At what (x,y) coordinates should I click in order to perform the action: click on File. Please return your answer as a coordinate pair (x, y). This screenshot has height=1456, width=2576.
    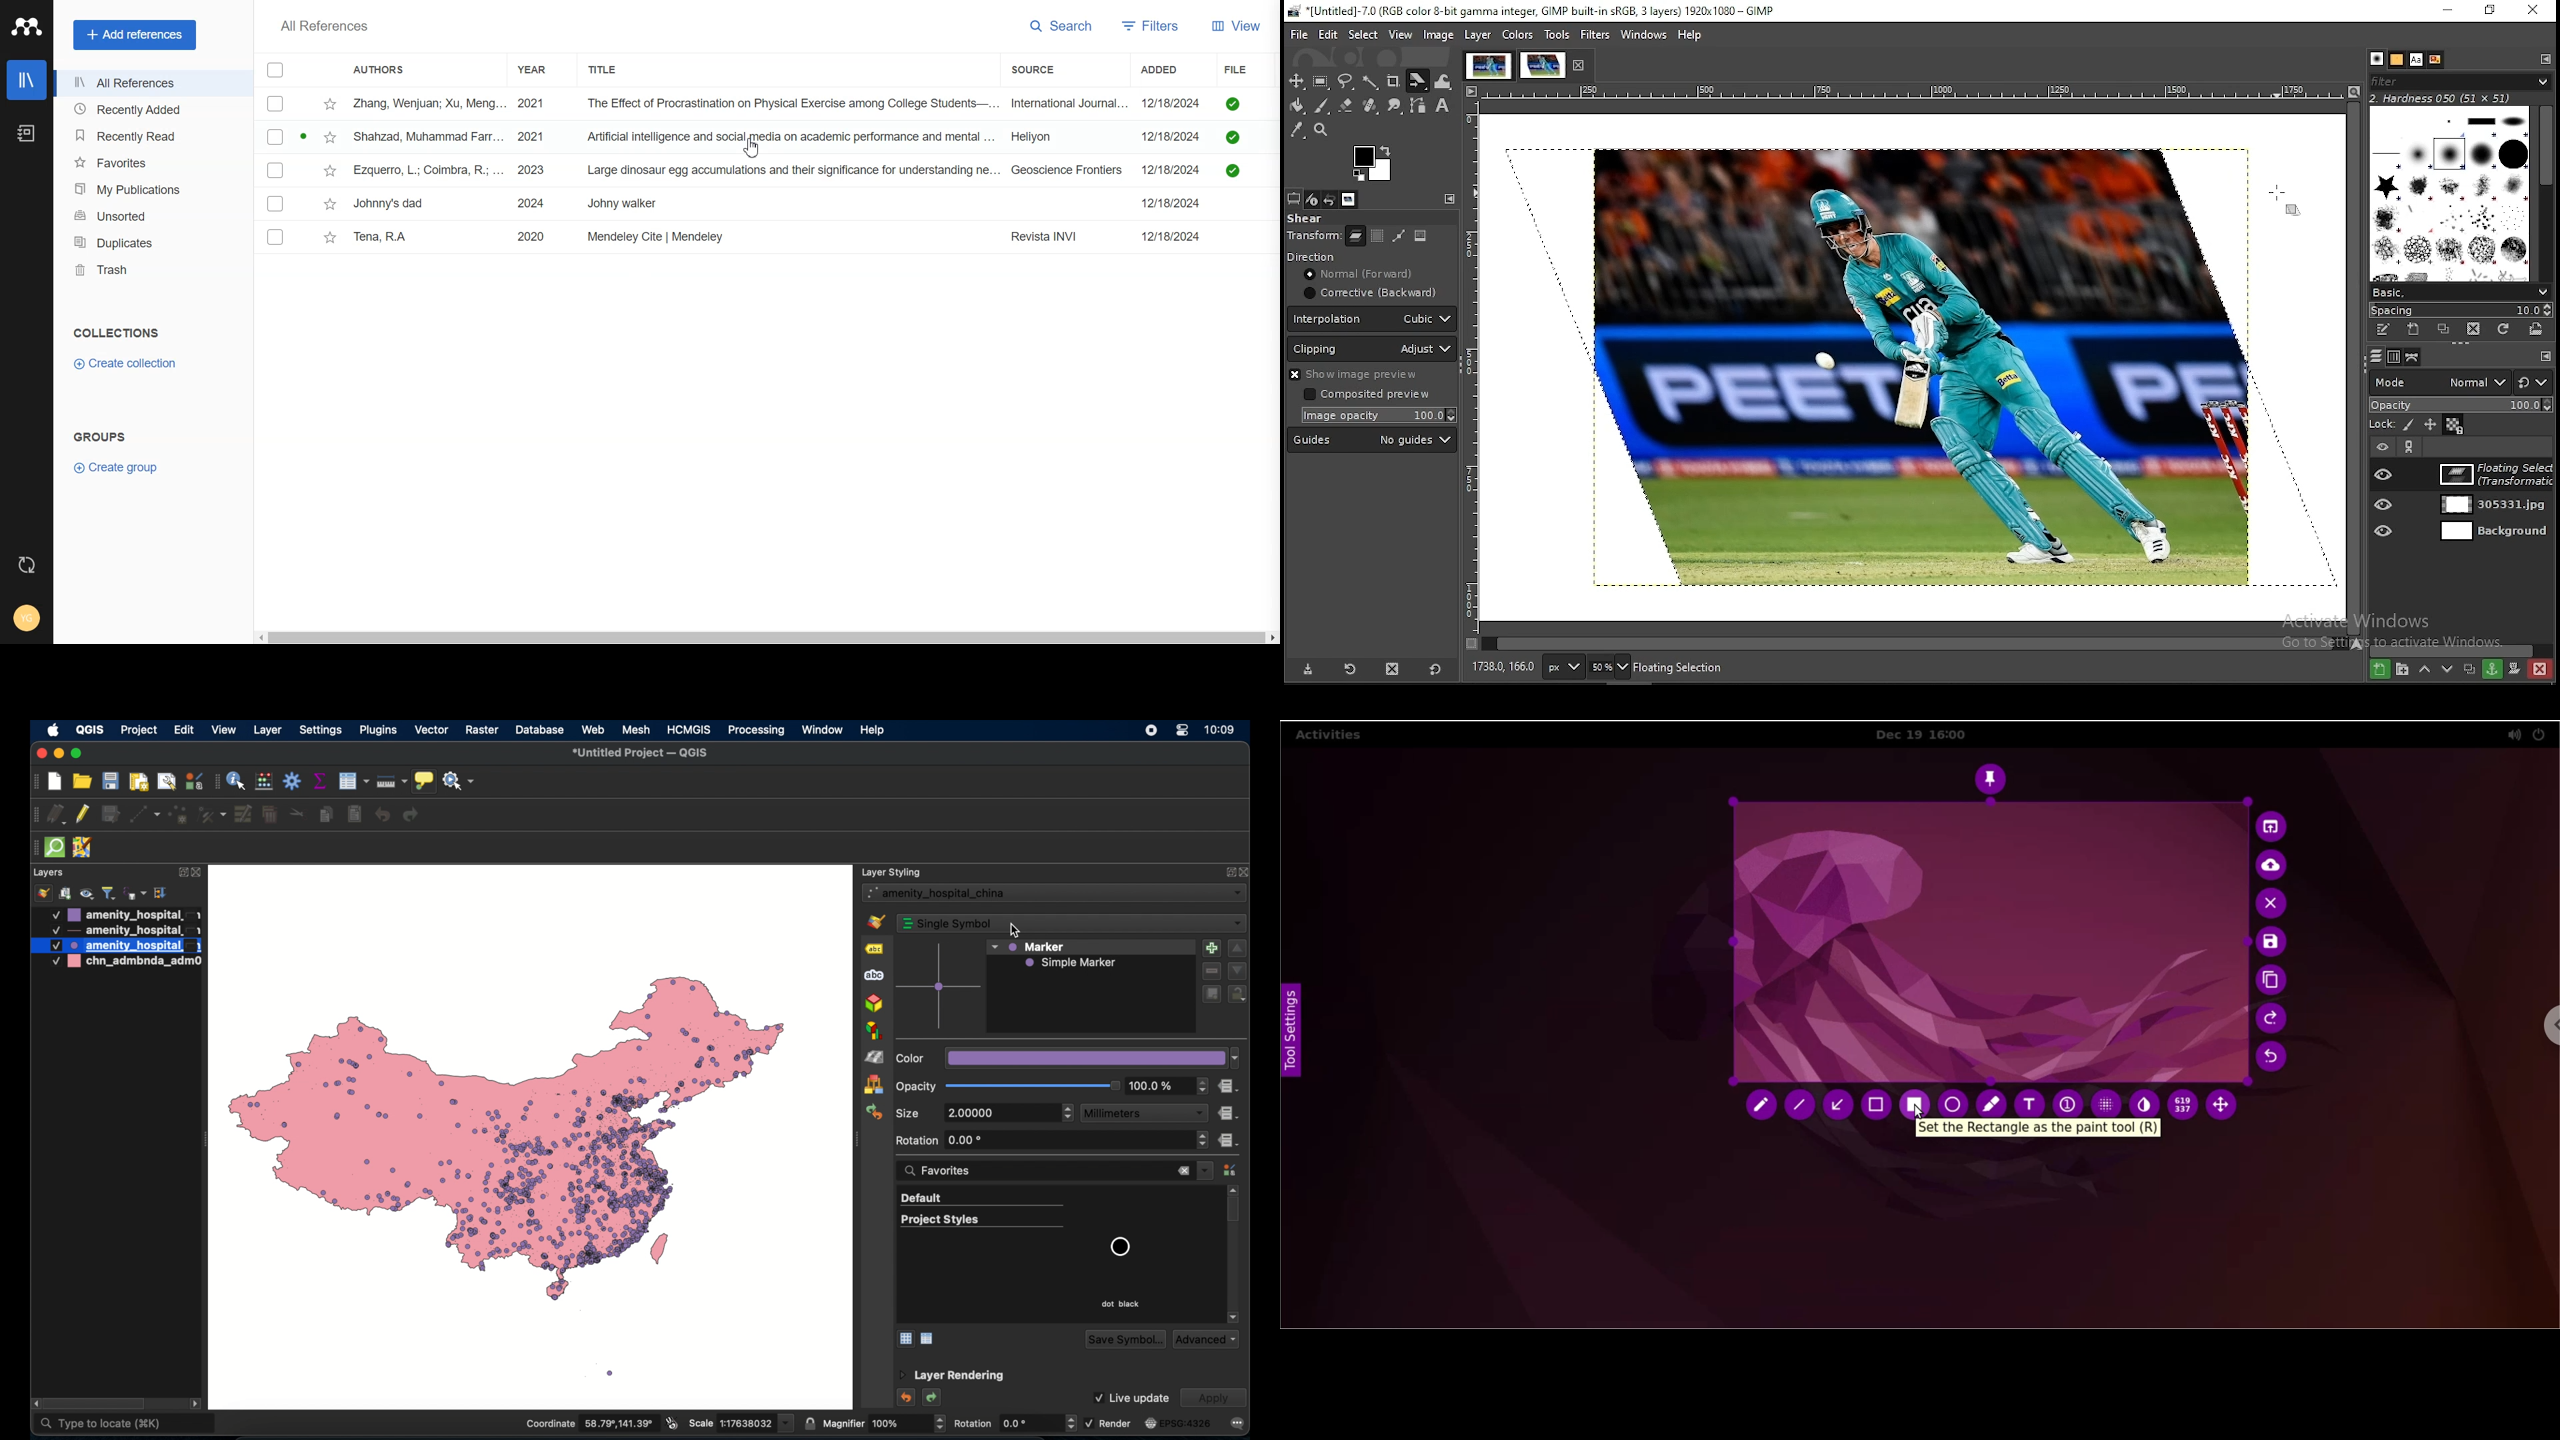
    Looking at the image, I should click on (769, 171).